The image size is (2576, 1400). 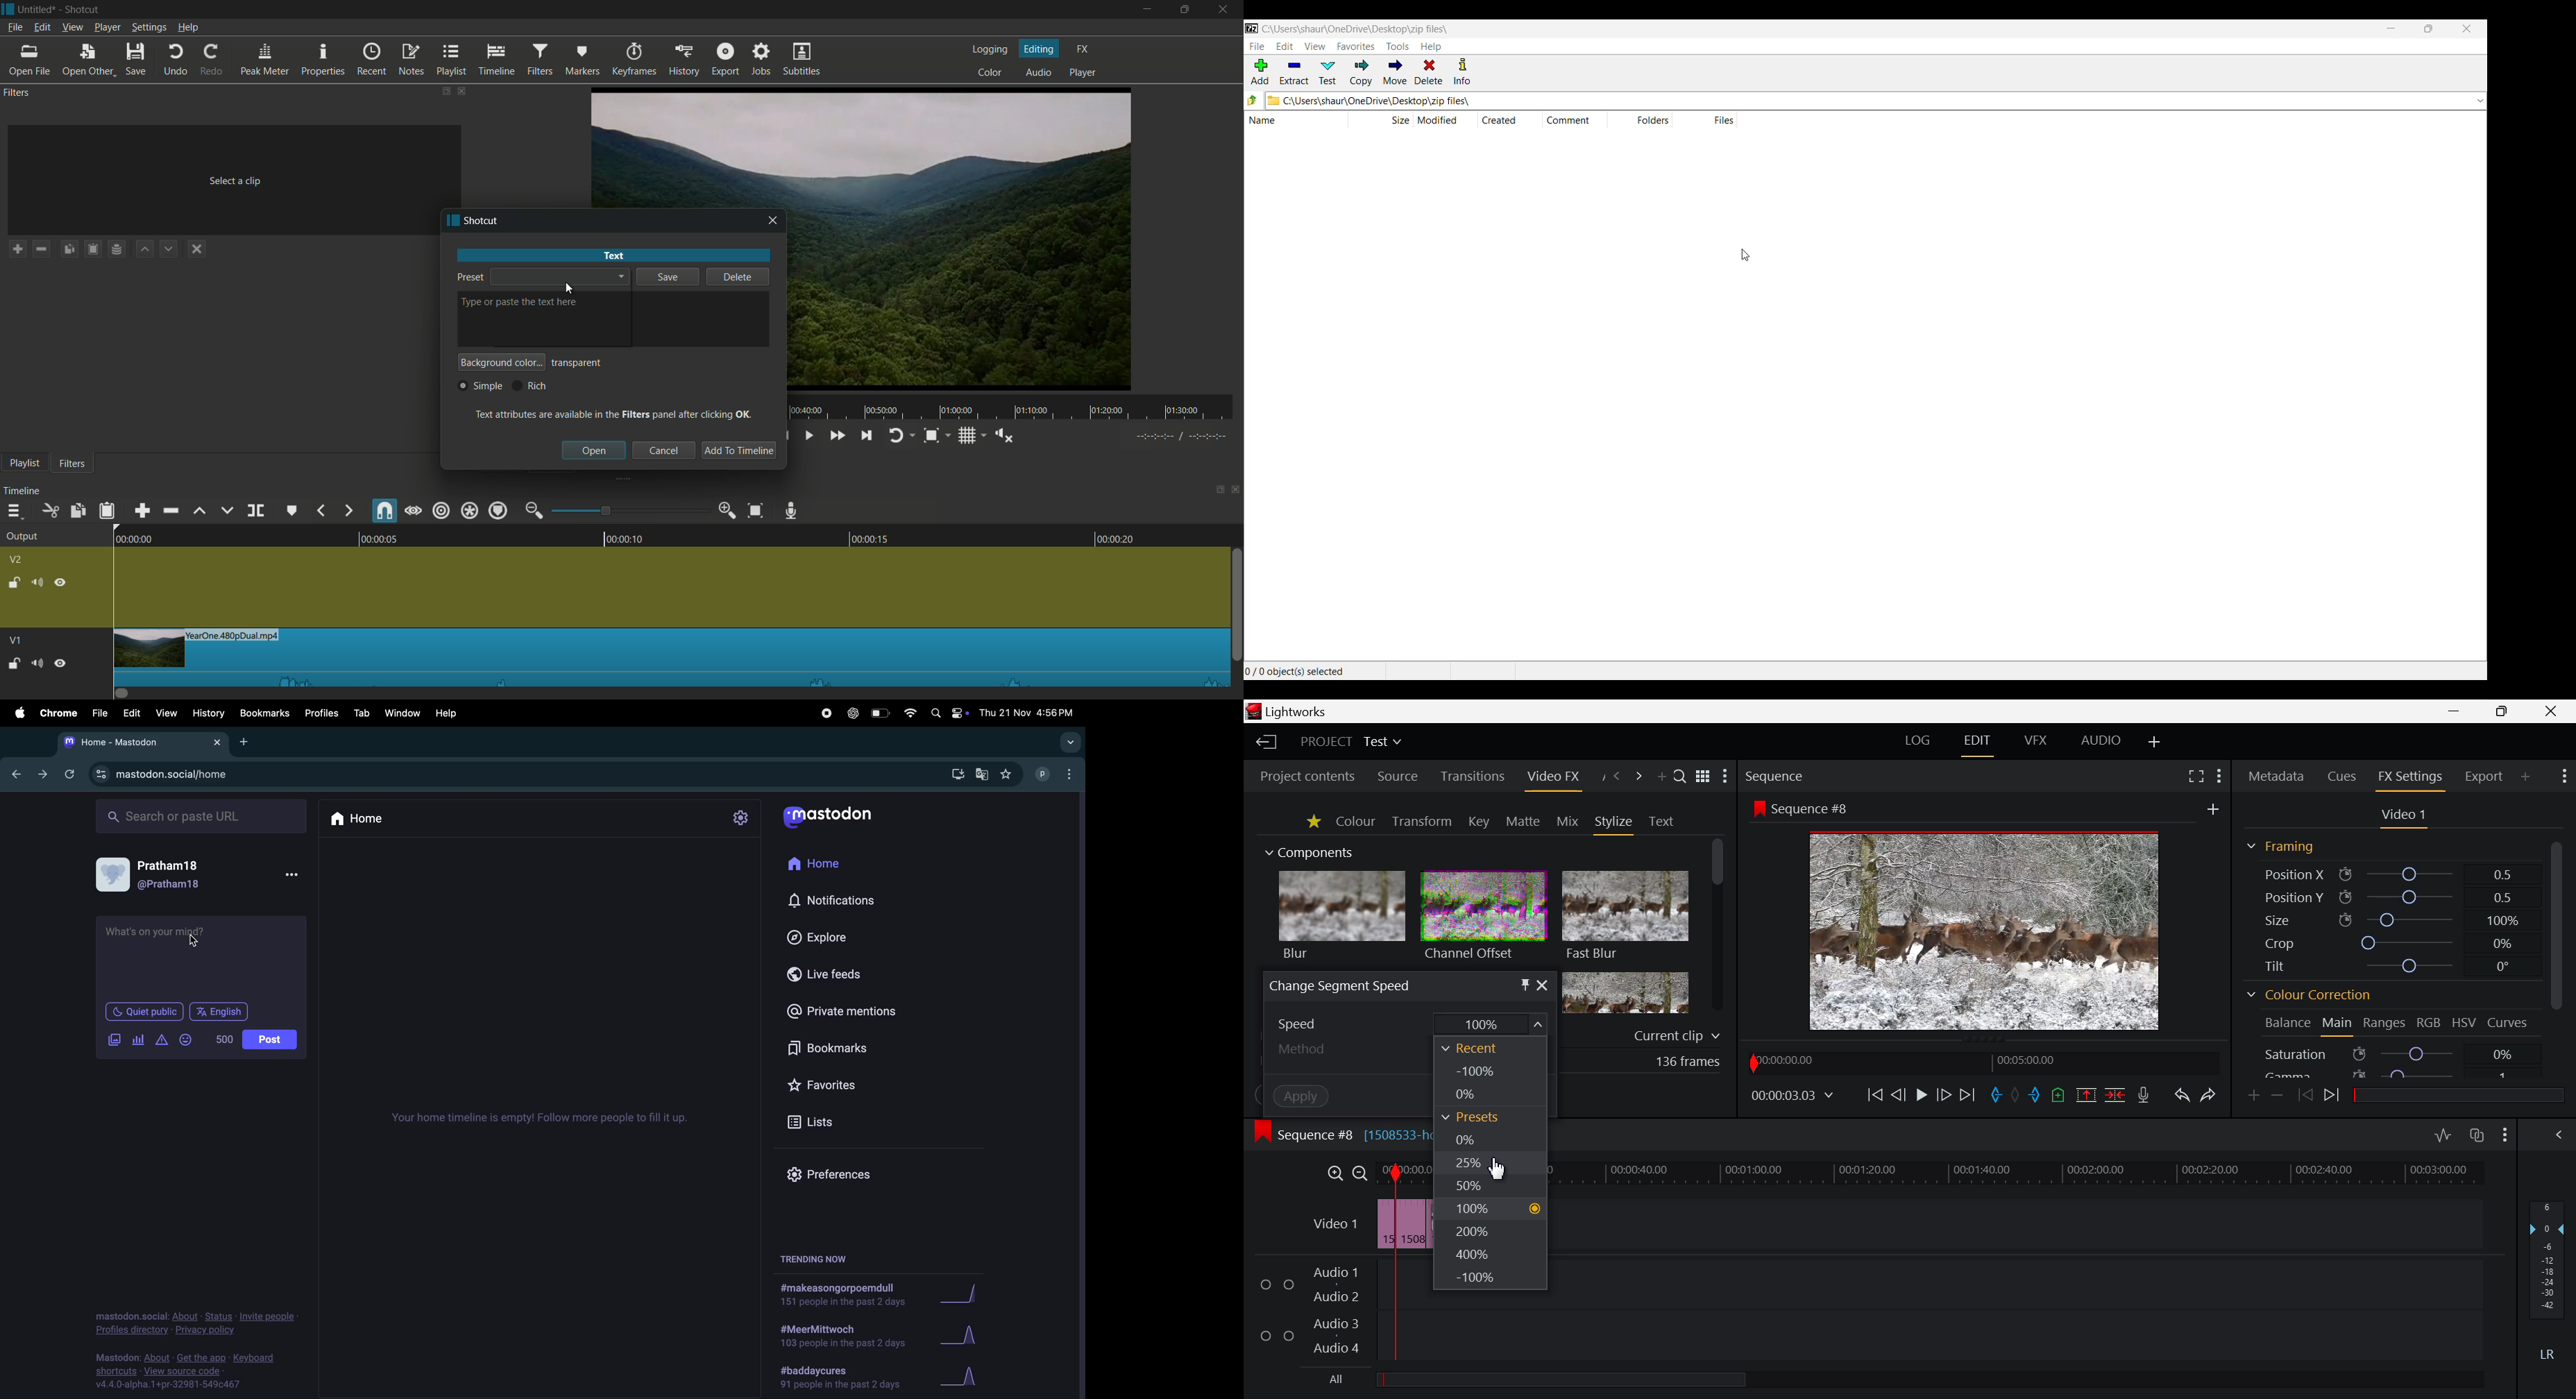 What do you see at coordinates (196, 1321) in the screenshot?
I see `privacy statement` at bounding box center [196, 1321].